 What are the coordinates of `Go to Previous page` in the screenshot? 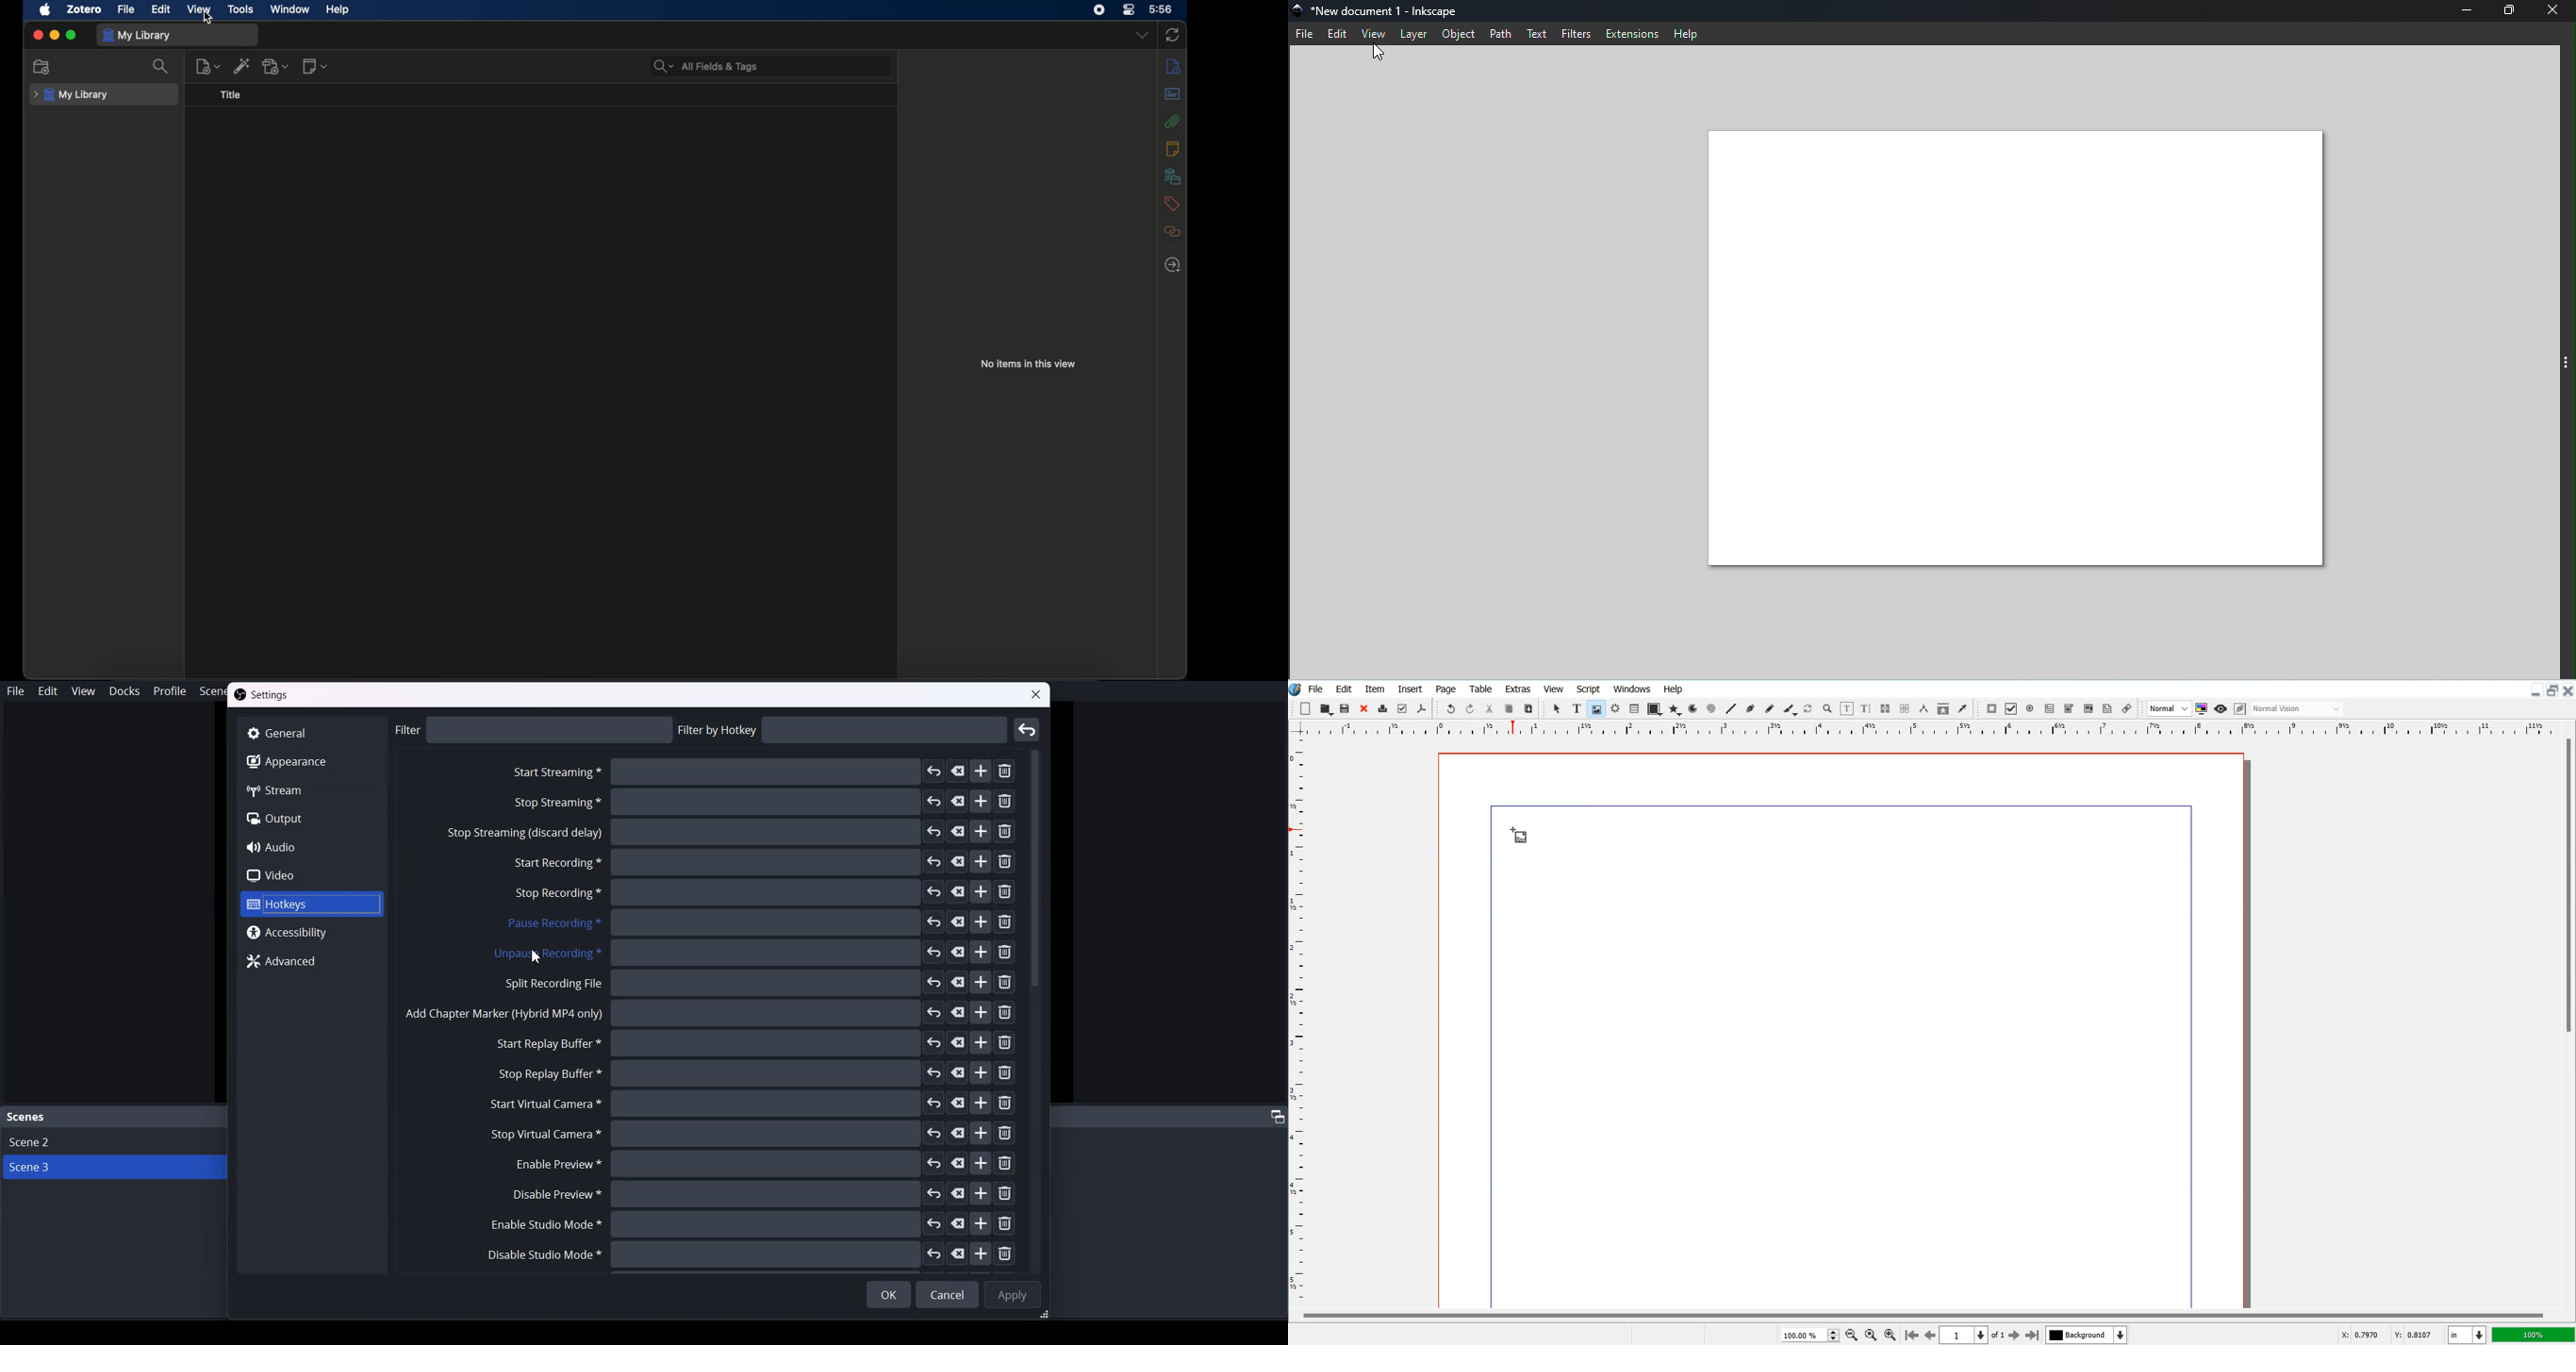 It's located at (1929, 1335).